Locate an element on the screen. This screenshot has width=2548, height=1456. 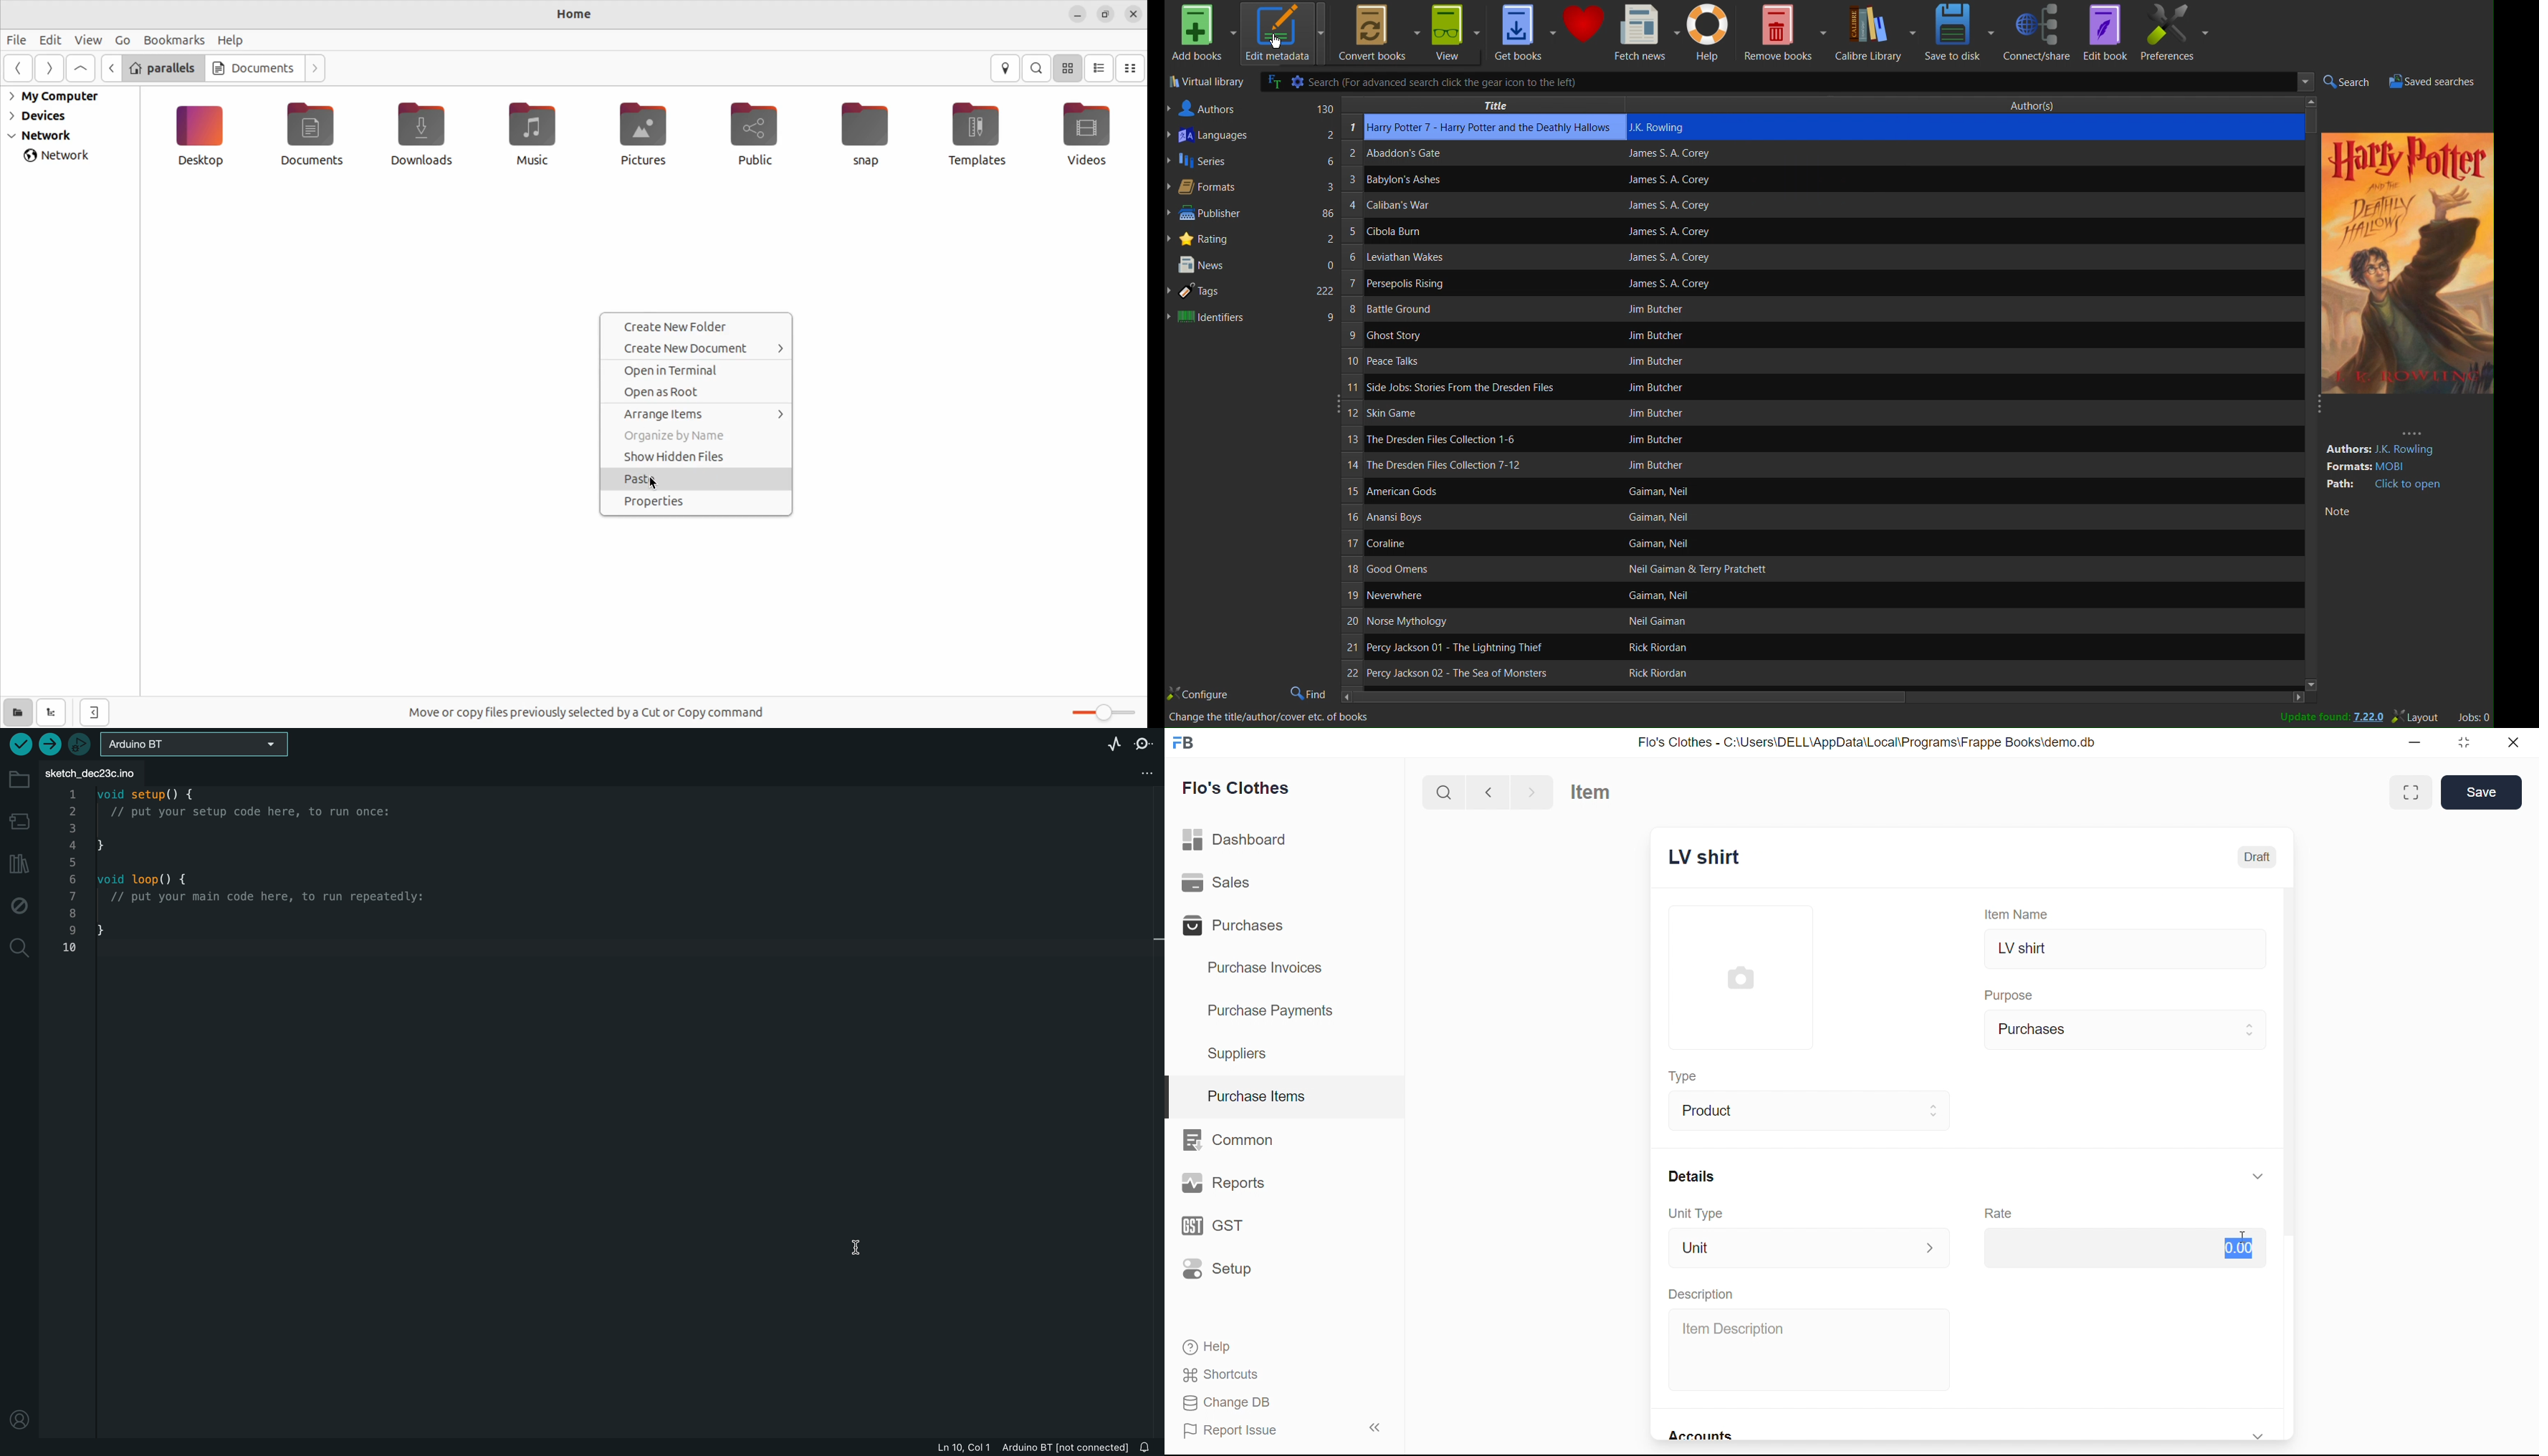
Edit is located at coordinates (50, 41).